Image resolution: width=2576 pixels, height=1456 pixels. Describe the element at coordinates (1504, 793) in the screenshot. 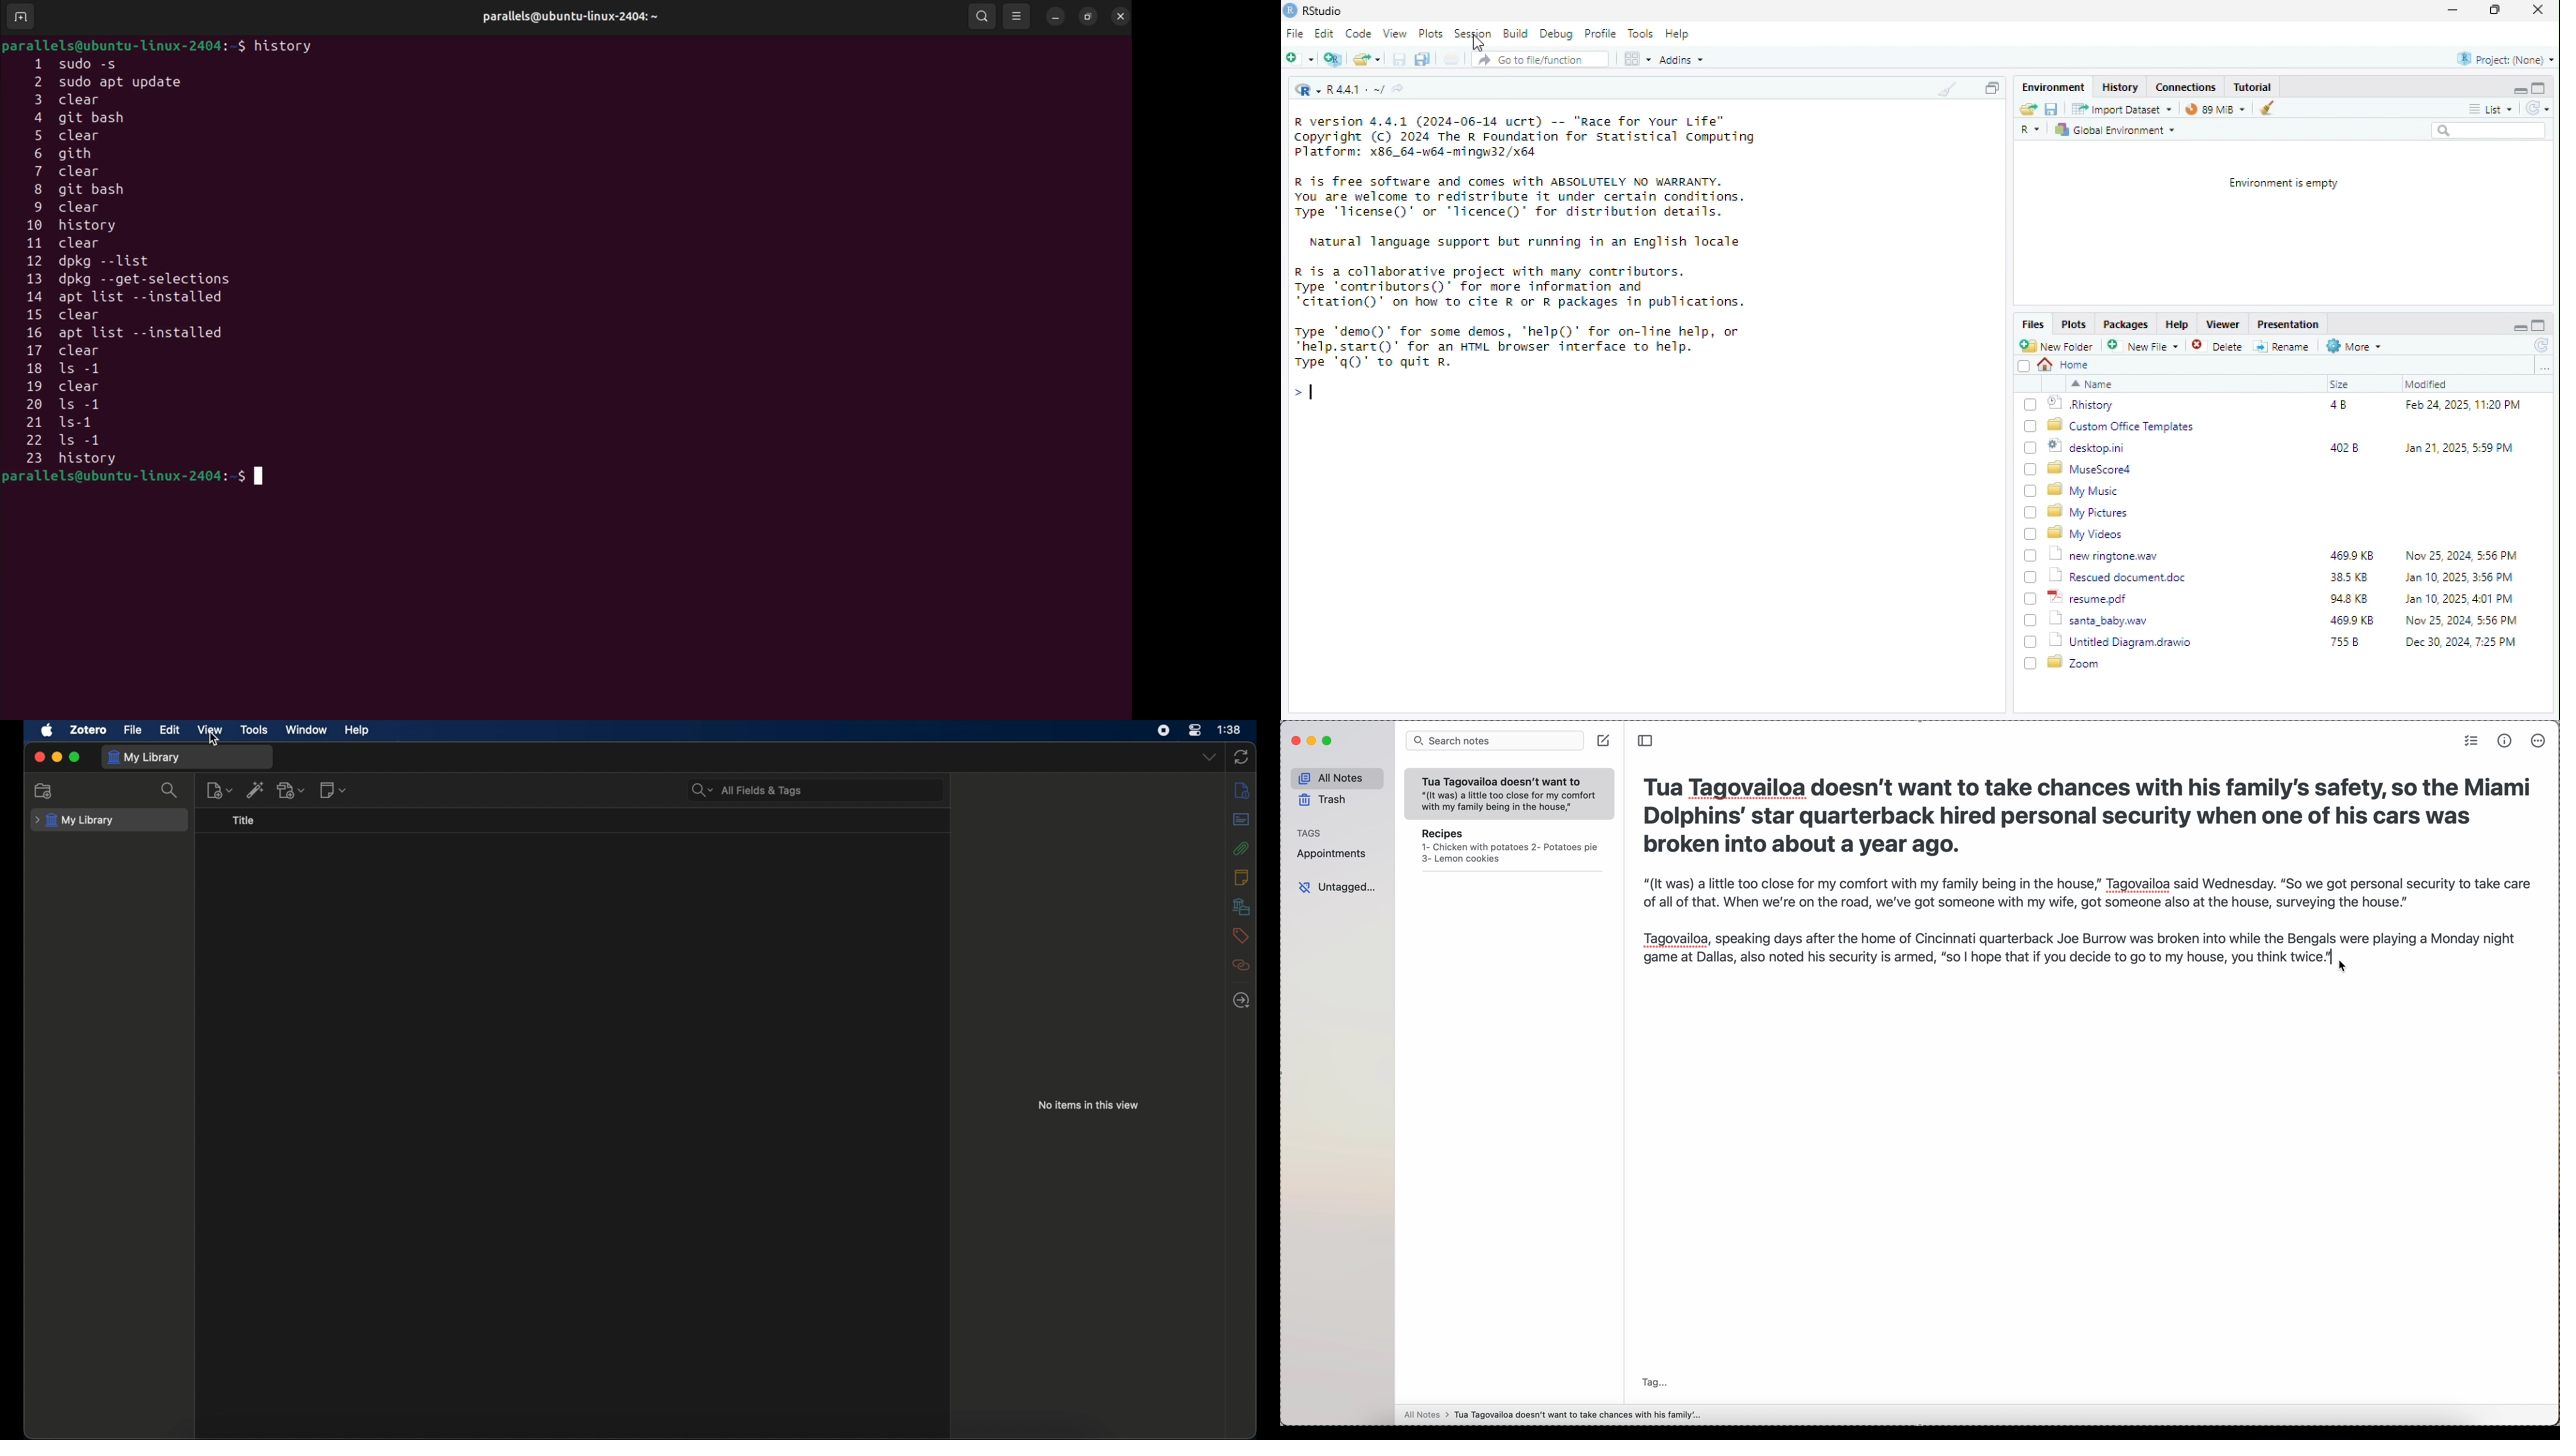

I see `Tua Tagovailoa doesn’t want to
“(It was) a little too close for my comfort
with my family being in the house,”` at that location.